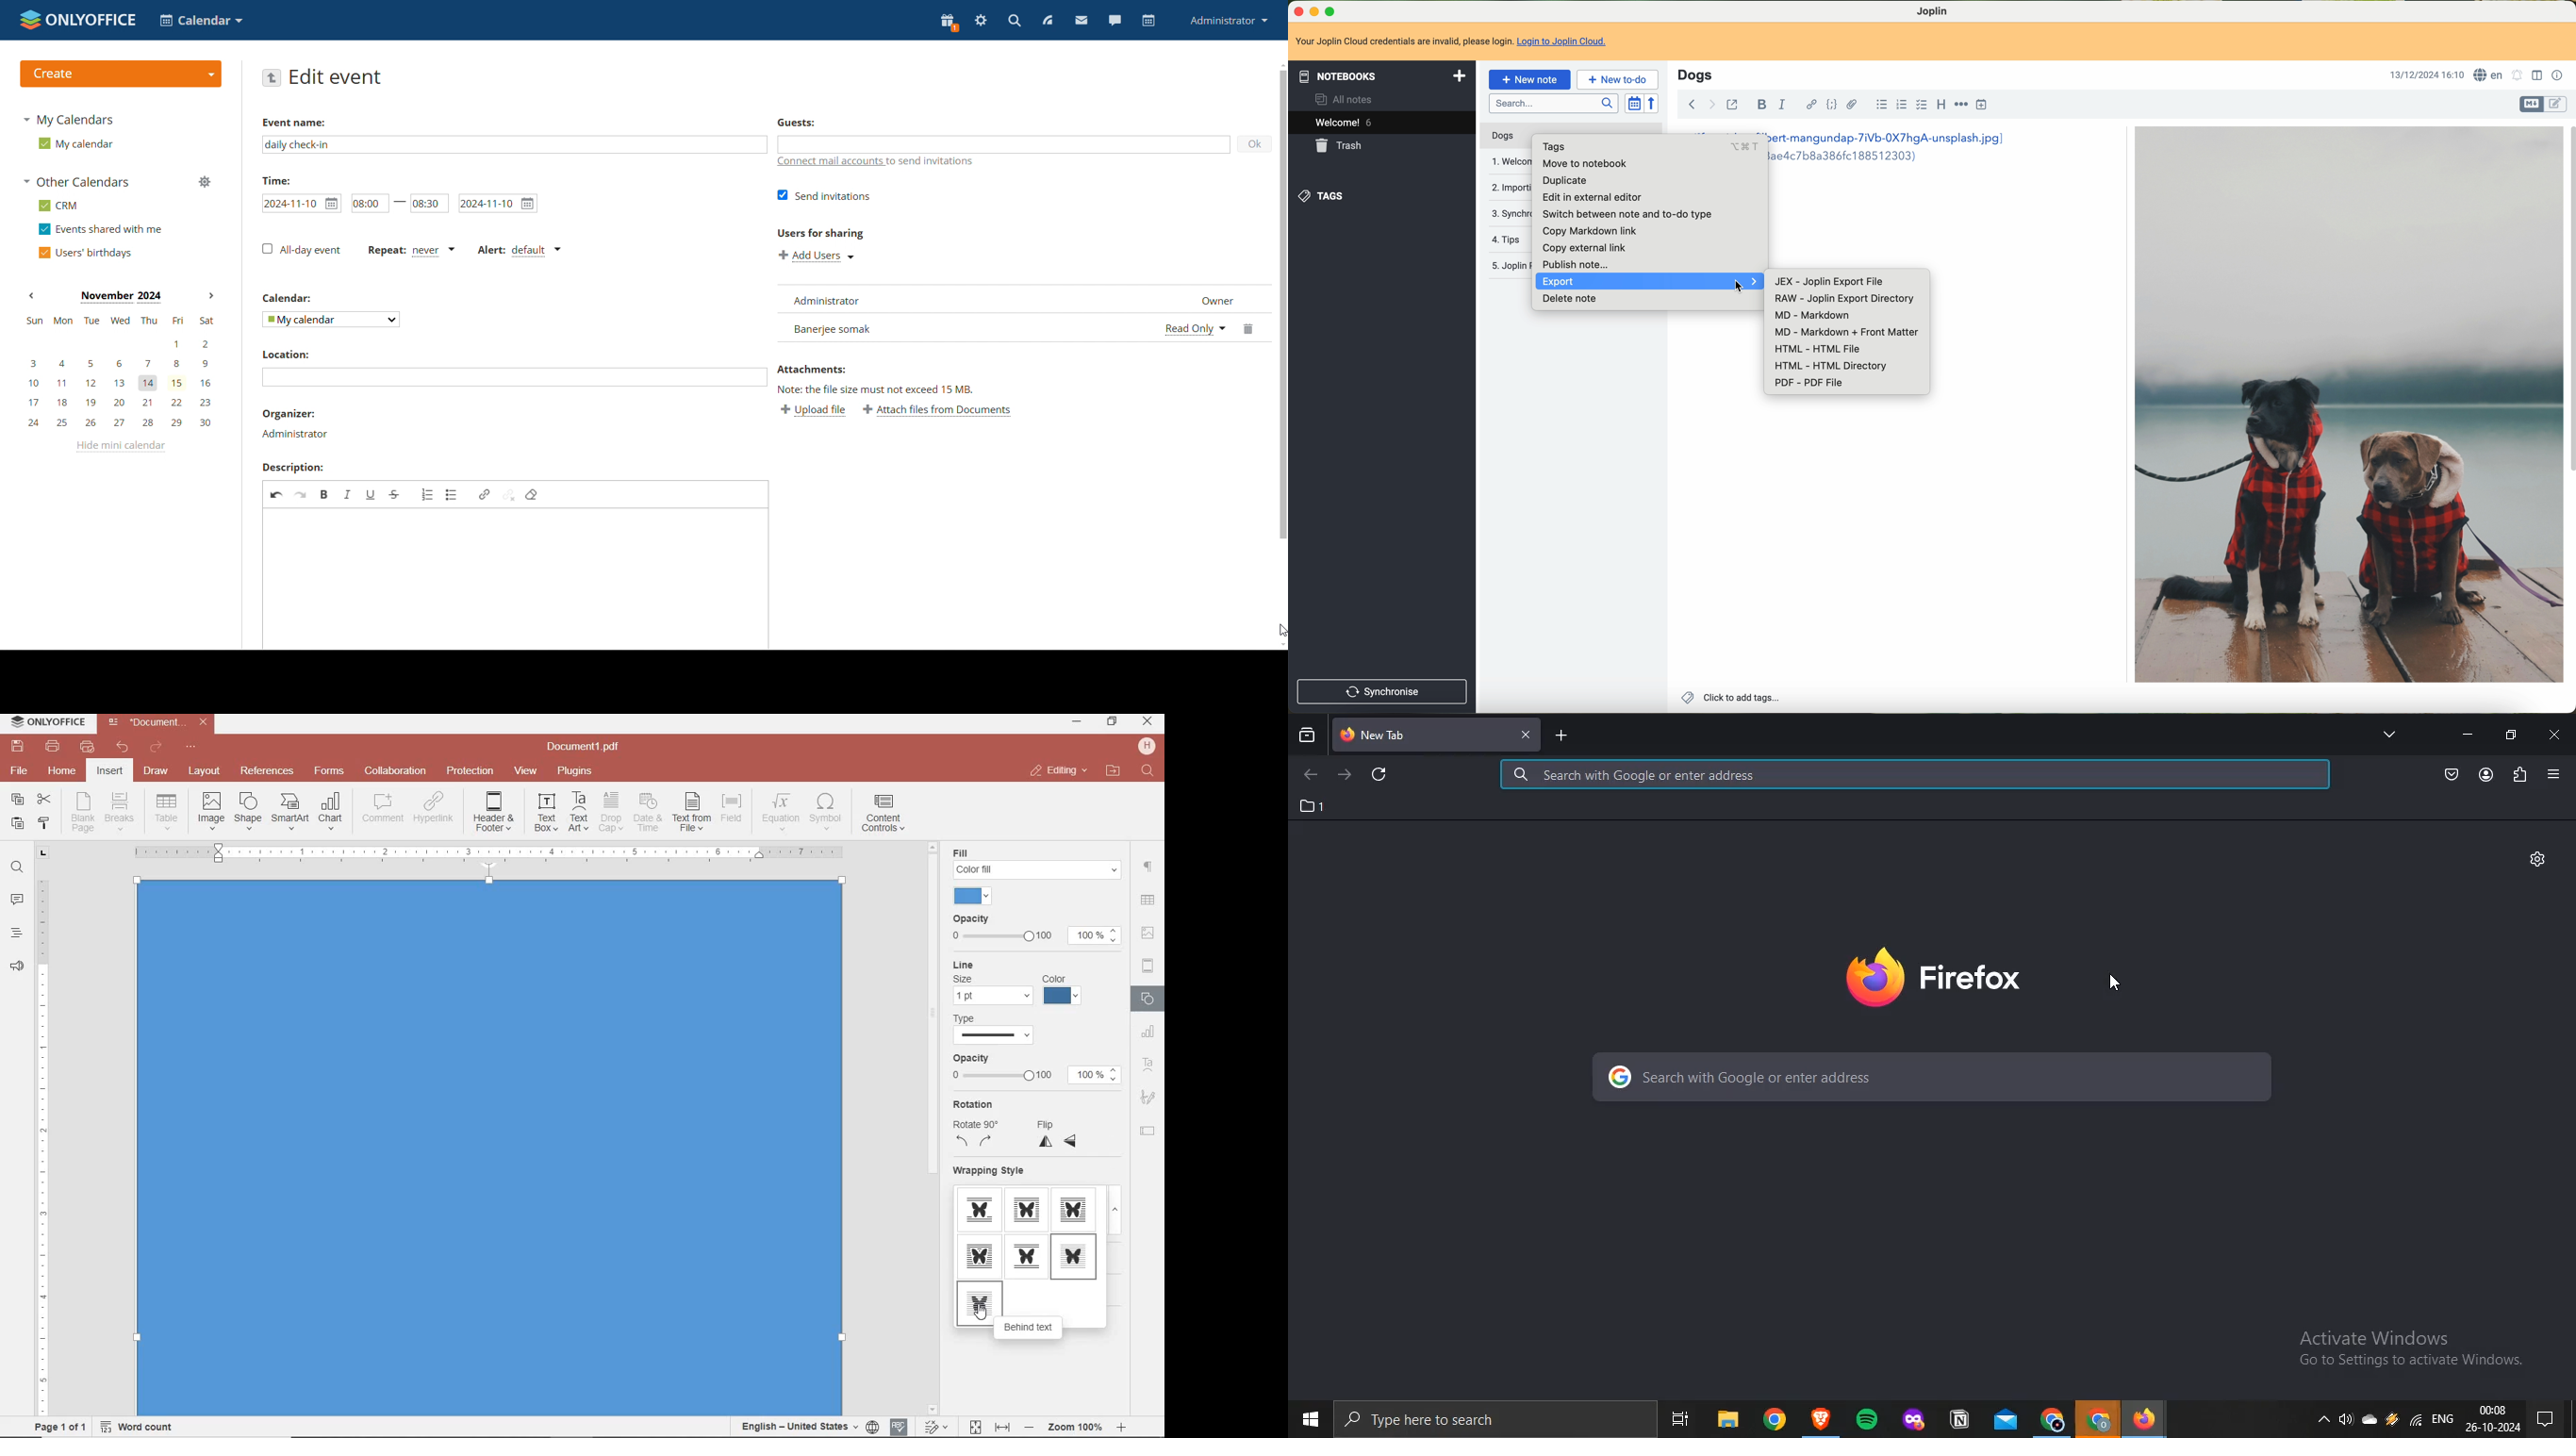 This screenshot has height=1456, width=2576. I want to click on draw, so click(157, 770).